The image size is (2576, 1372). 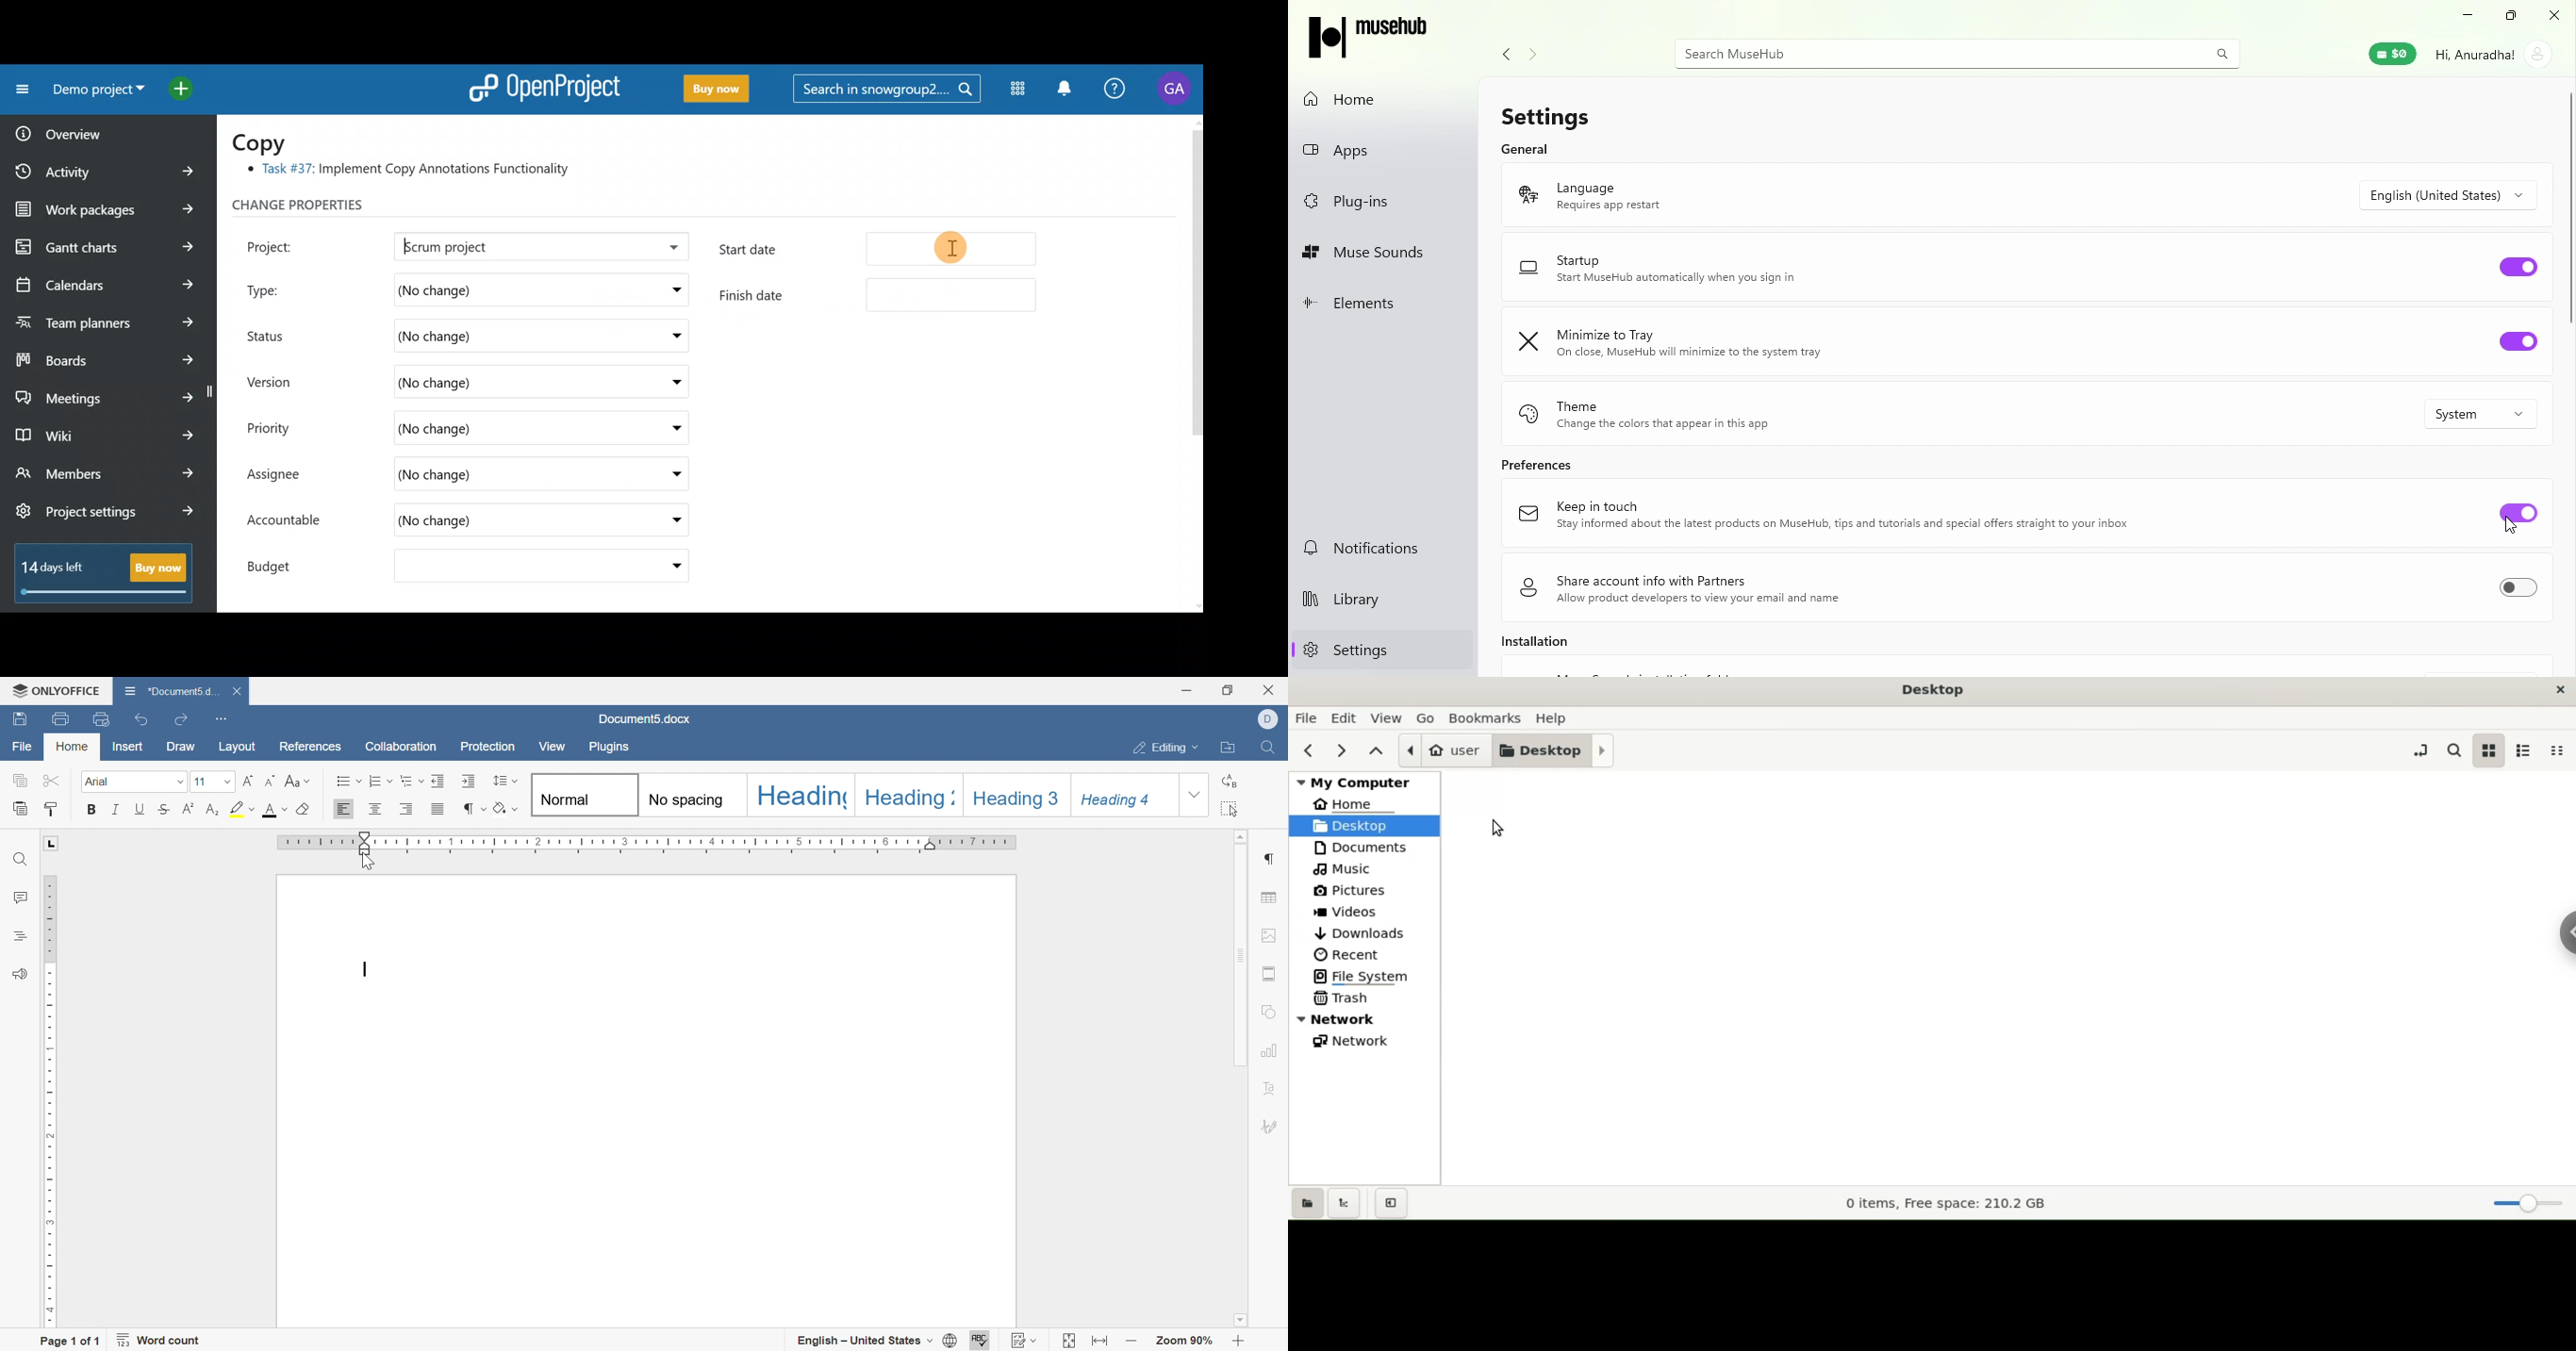 What do you see at coordinates (115, 810) in the screenshot?
I see `italic` at bounding box center [115, 810].